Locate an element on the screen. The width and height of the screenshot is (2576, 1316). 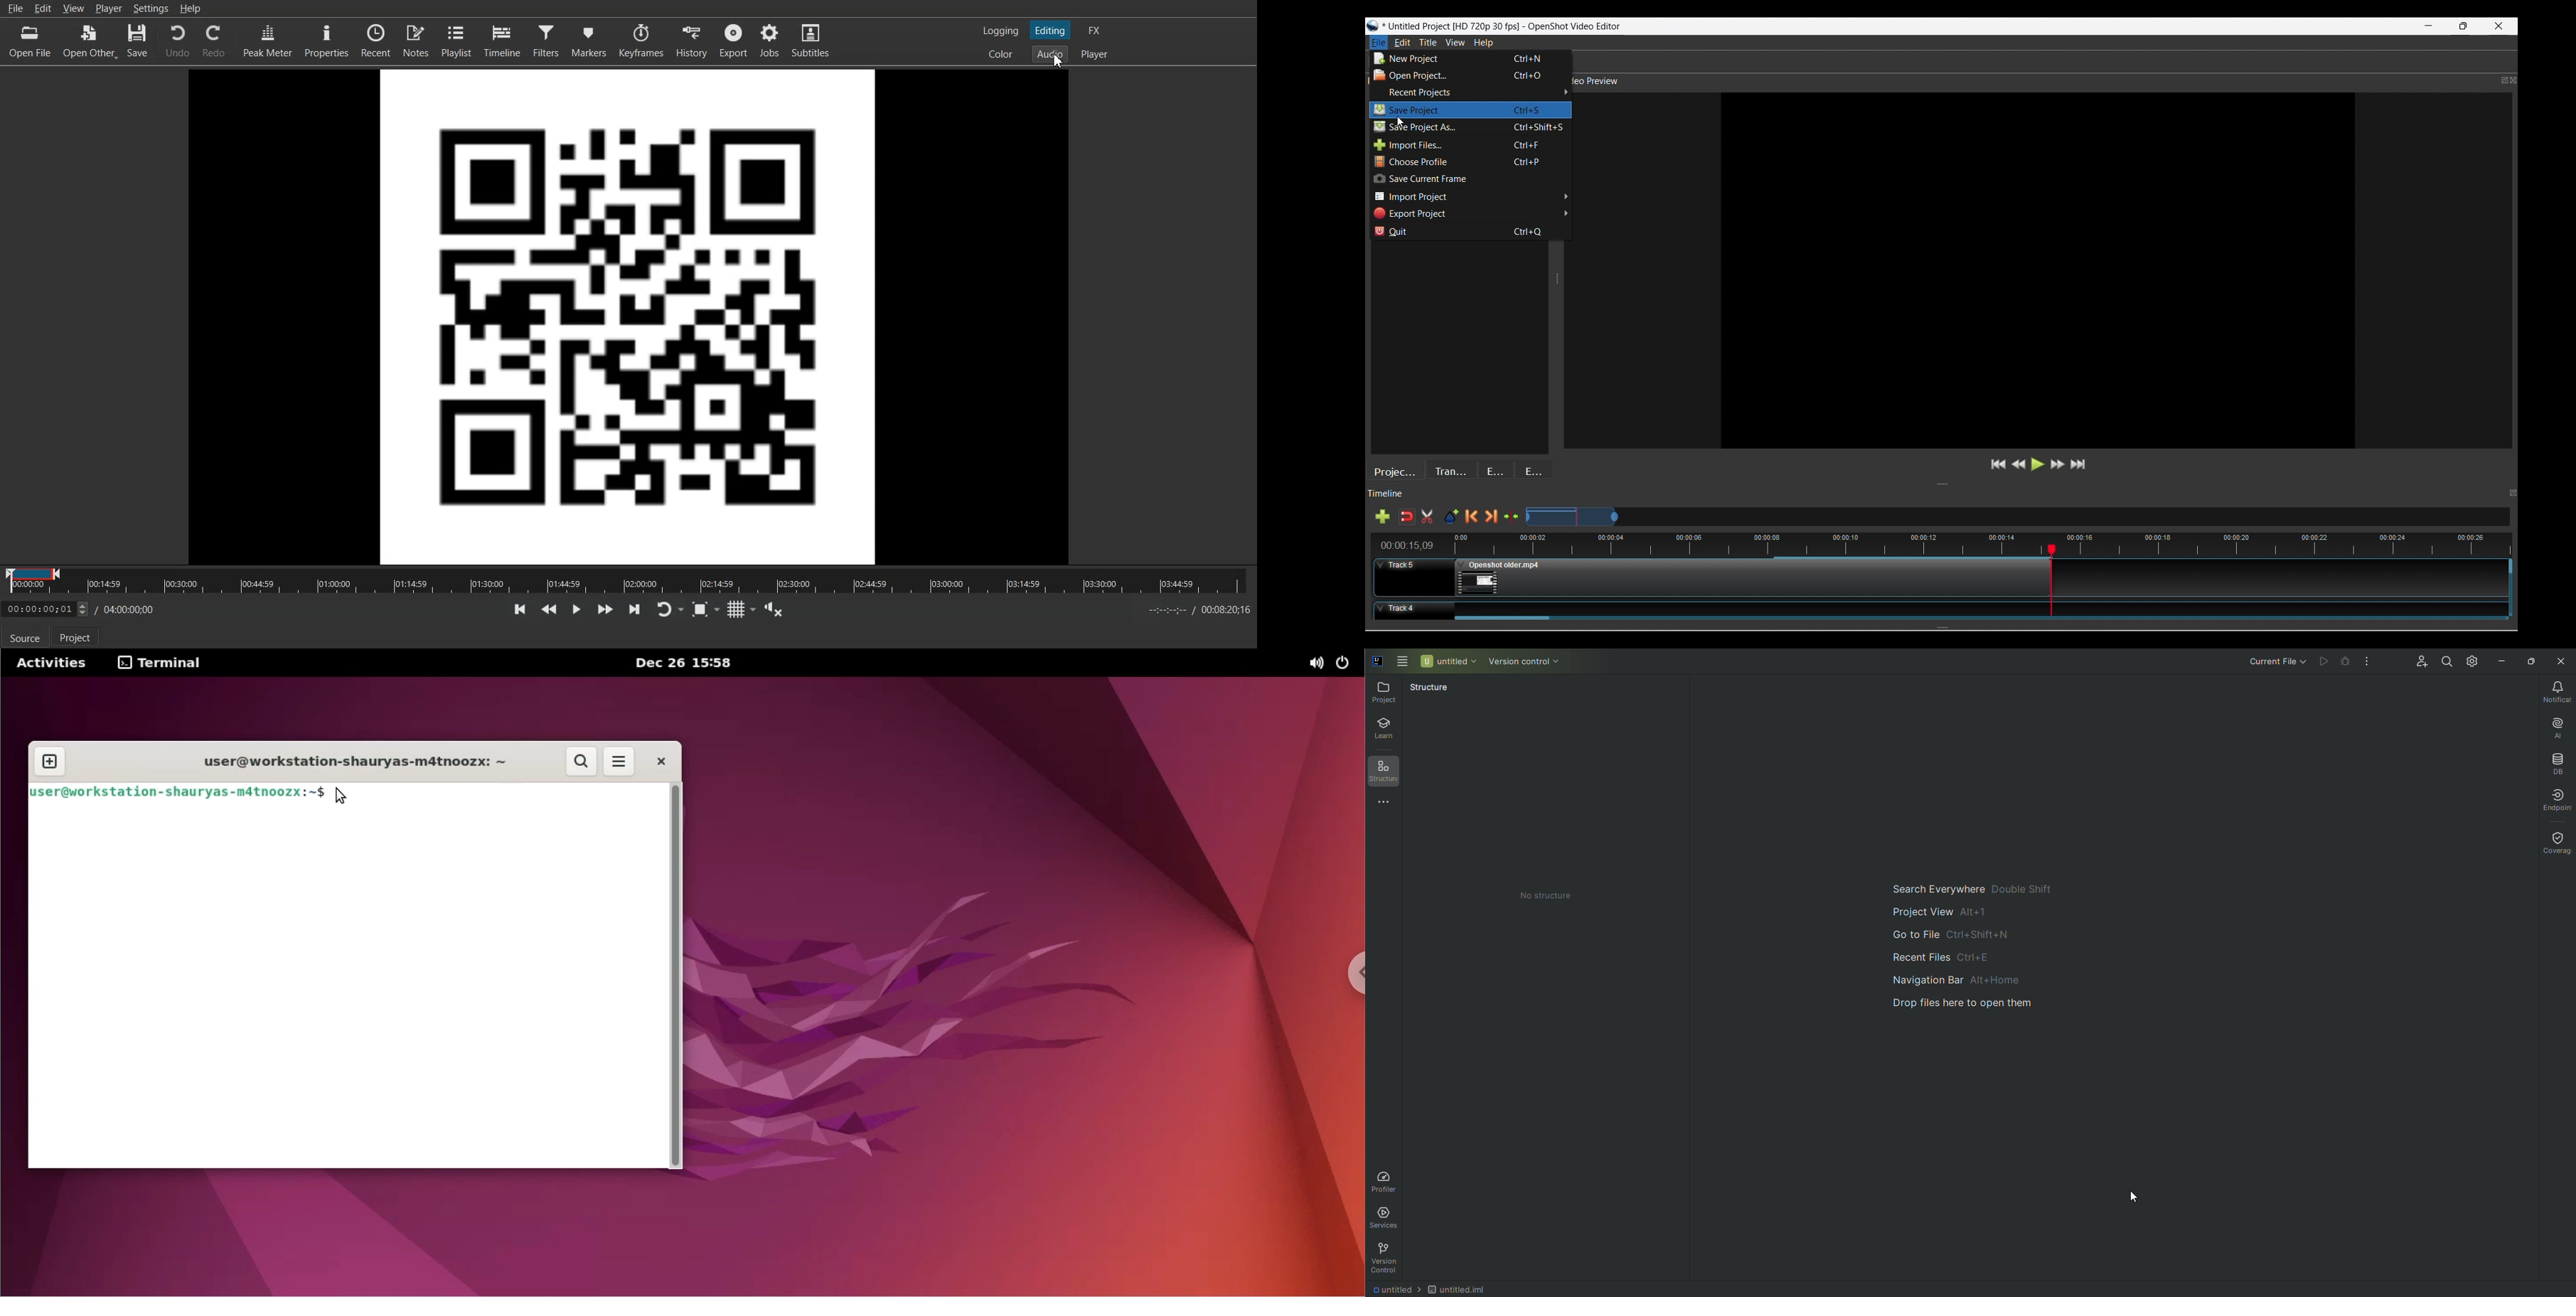
Change width of panels attached to this line is located at coordinates (1560, 343).